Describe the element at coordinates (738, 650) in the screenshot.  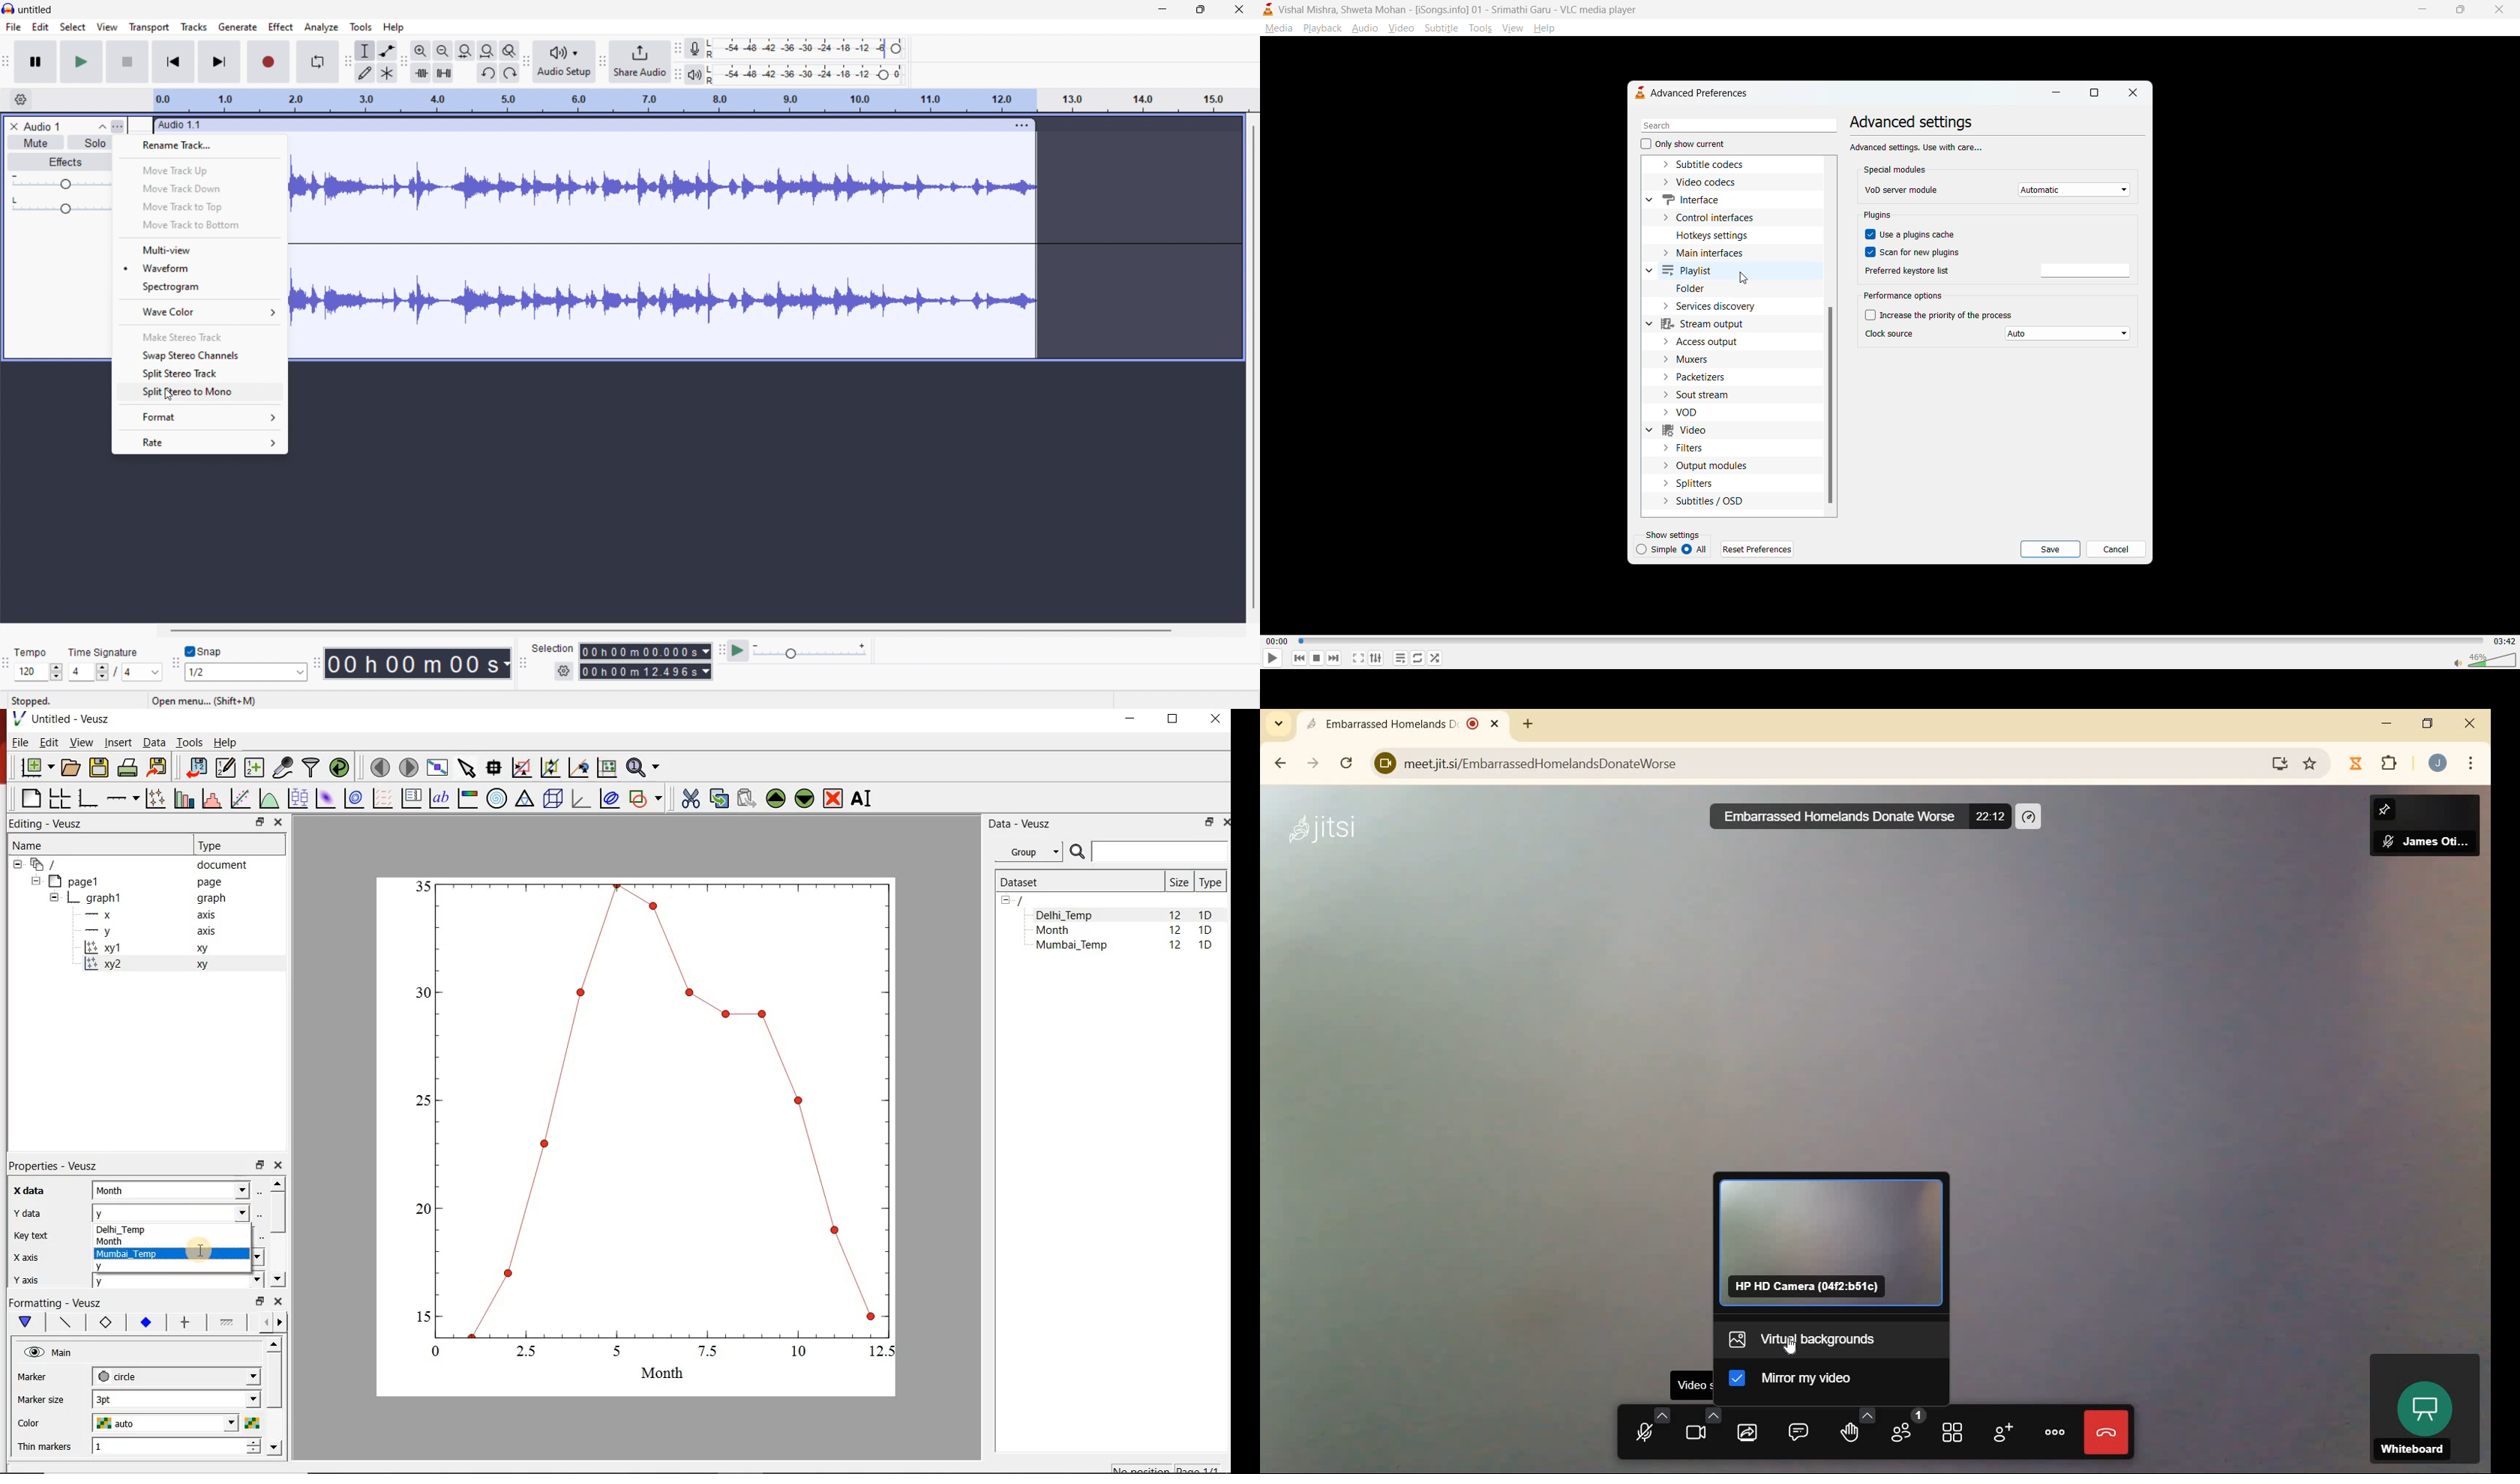
I see `play at speed ` at that location.